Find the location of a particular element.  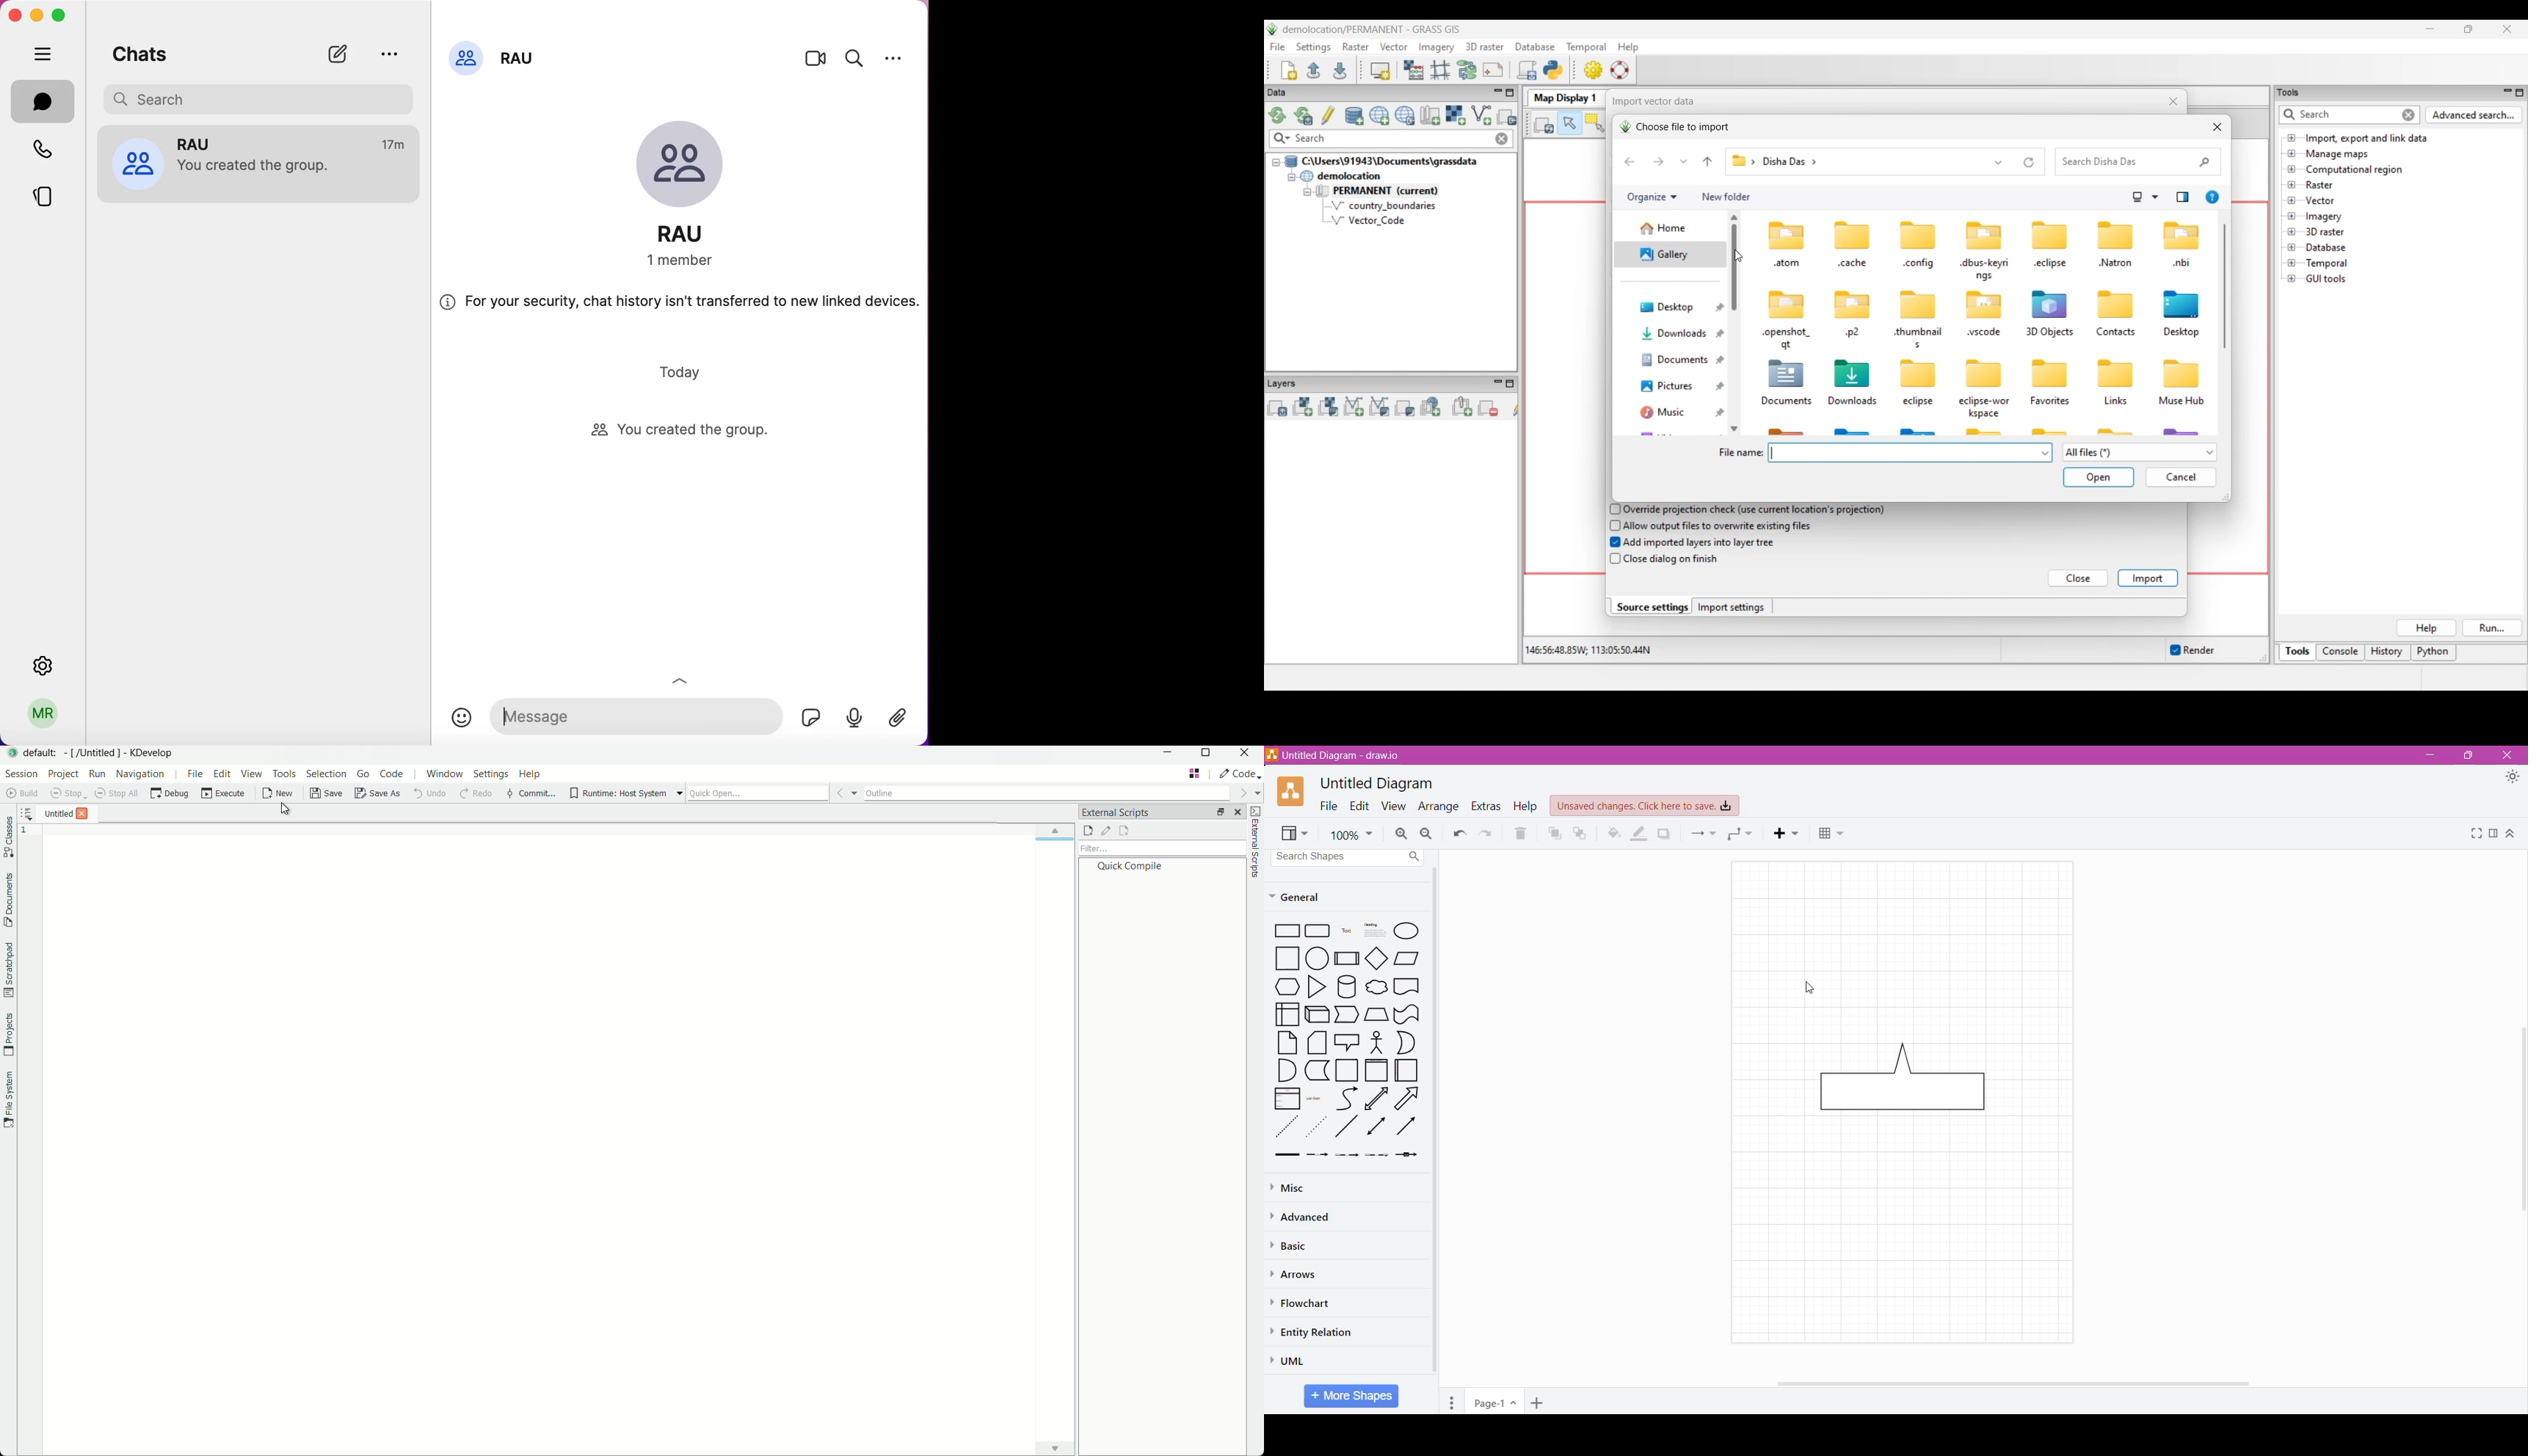

Double click to see files under 3D raster is located at coordinates (2325, 232).